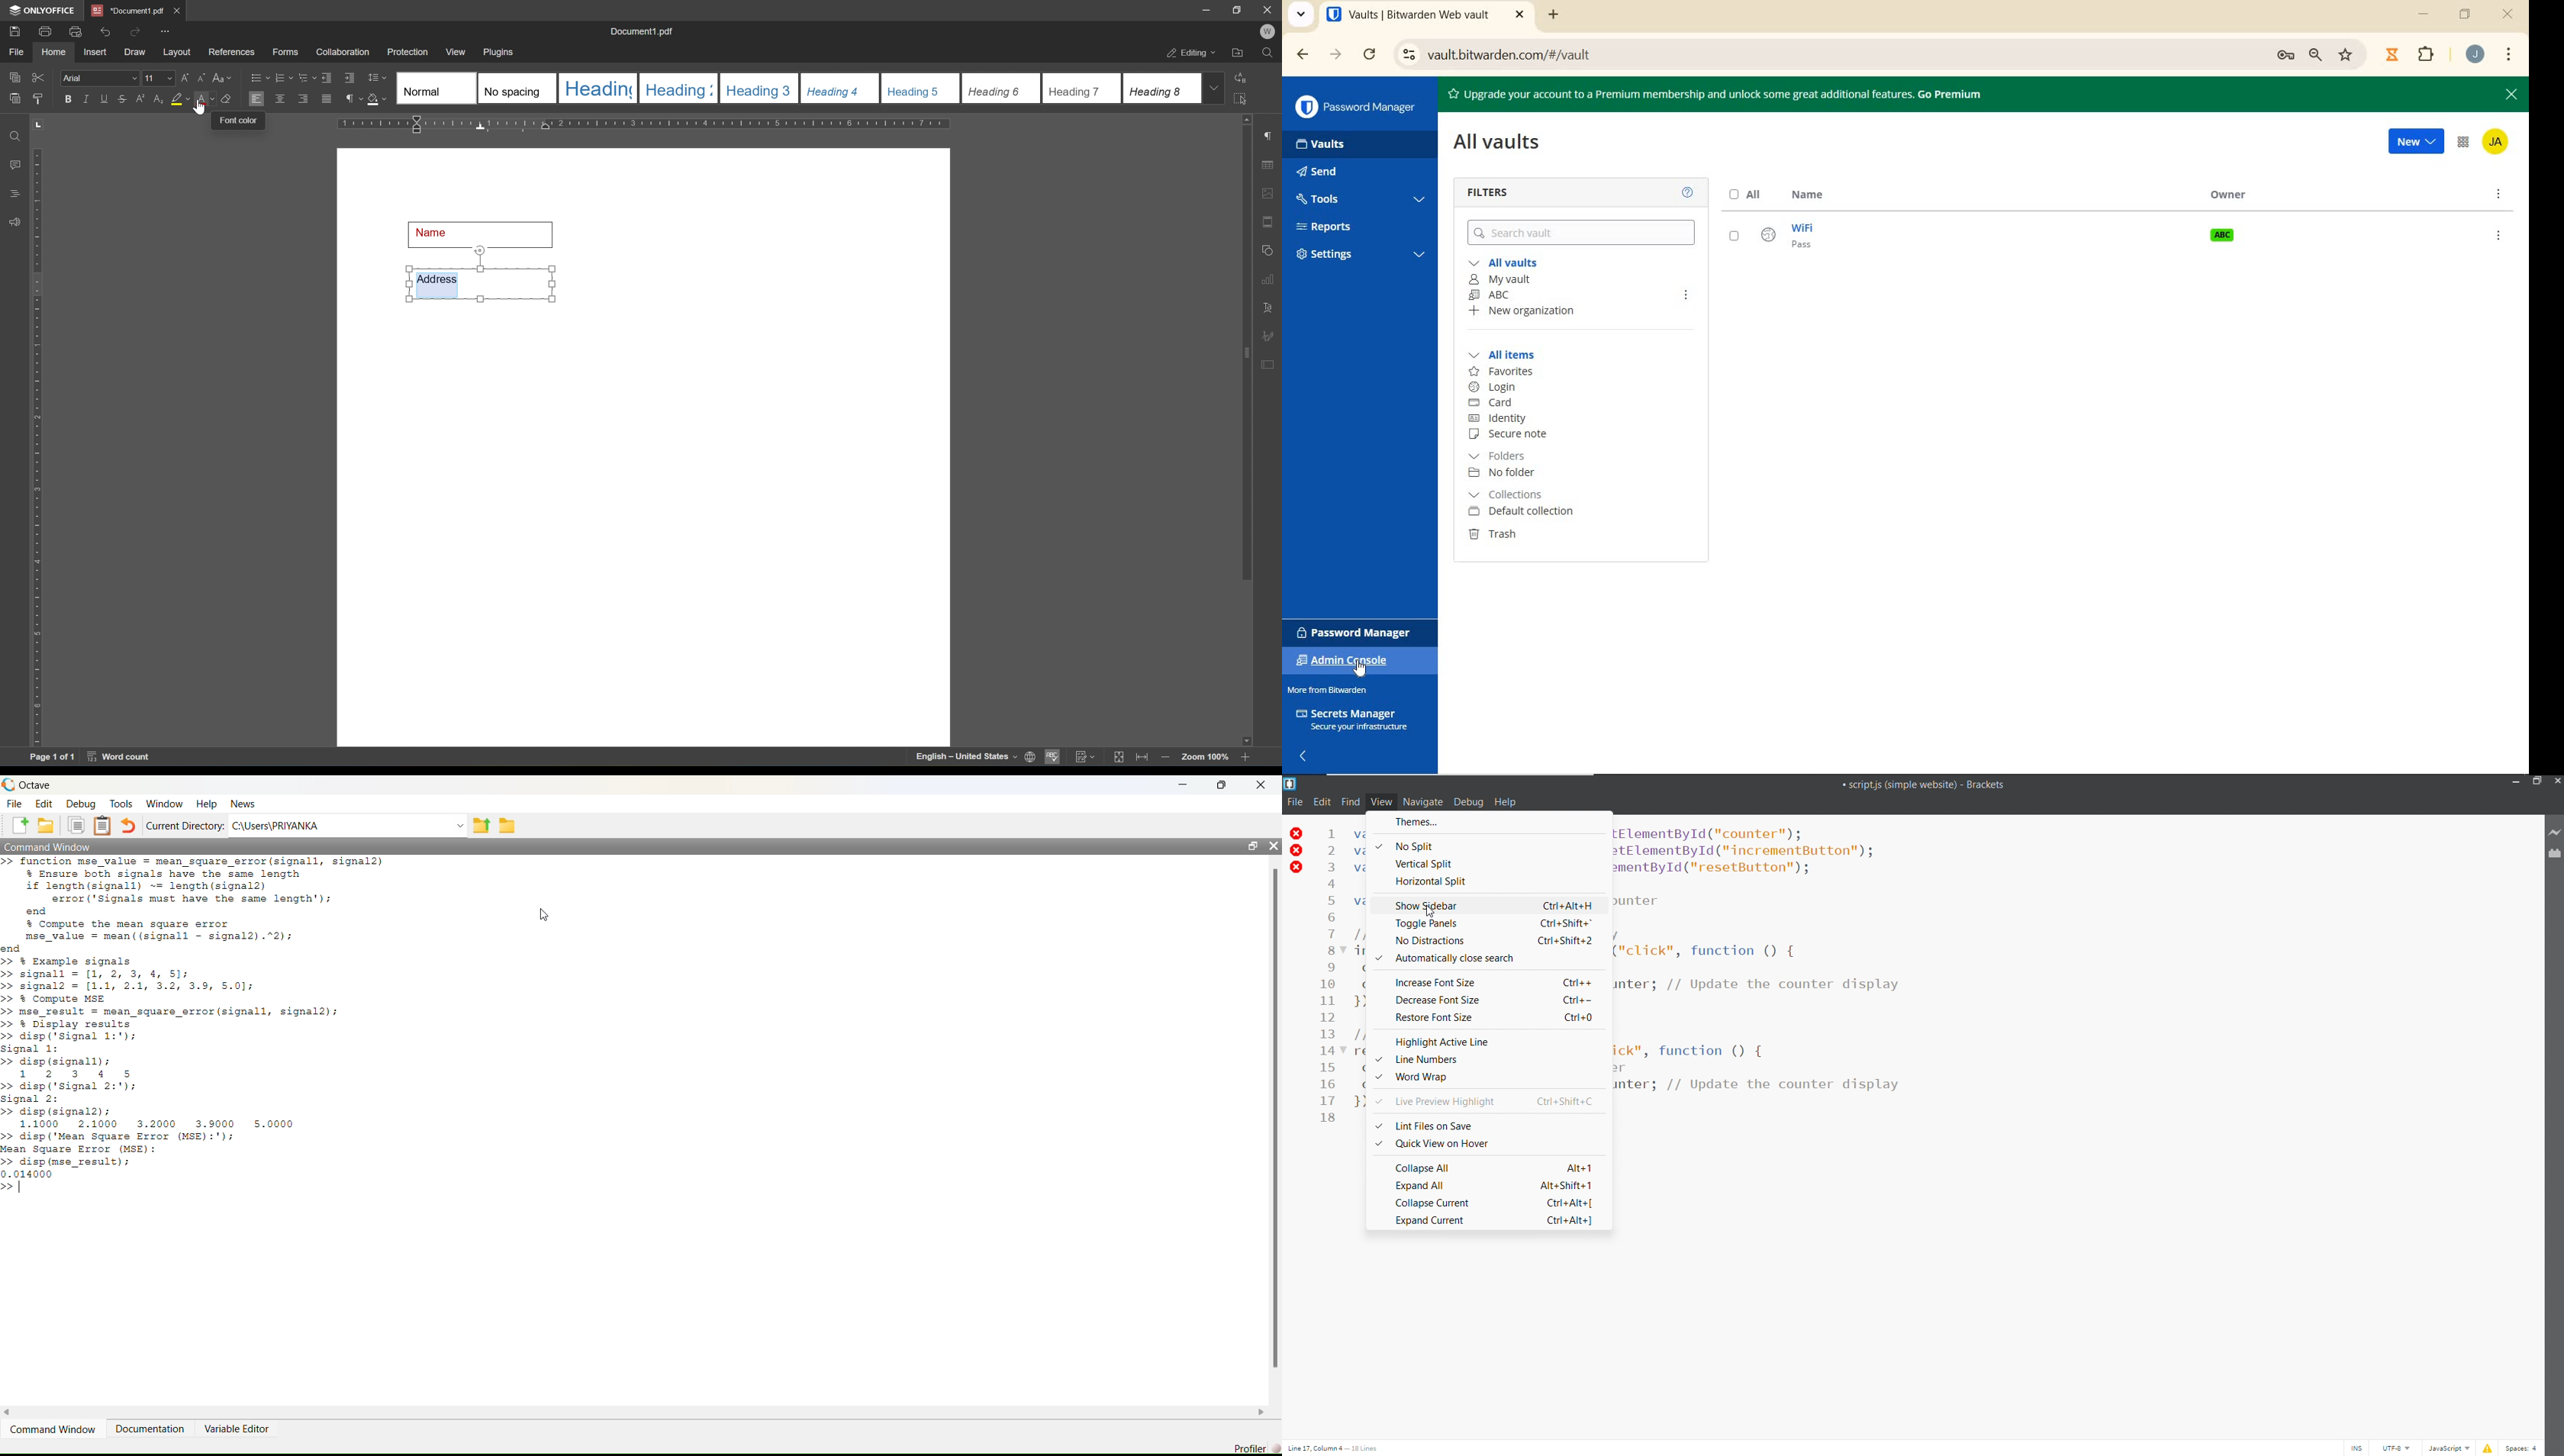 Image resolution: width=2576 pixels, height=1456 pixels. I want to click on font color, so click(204, 100).